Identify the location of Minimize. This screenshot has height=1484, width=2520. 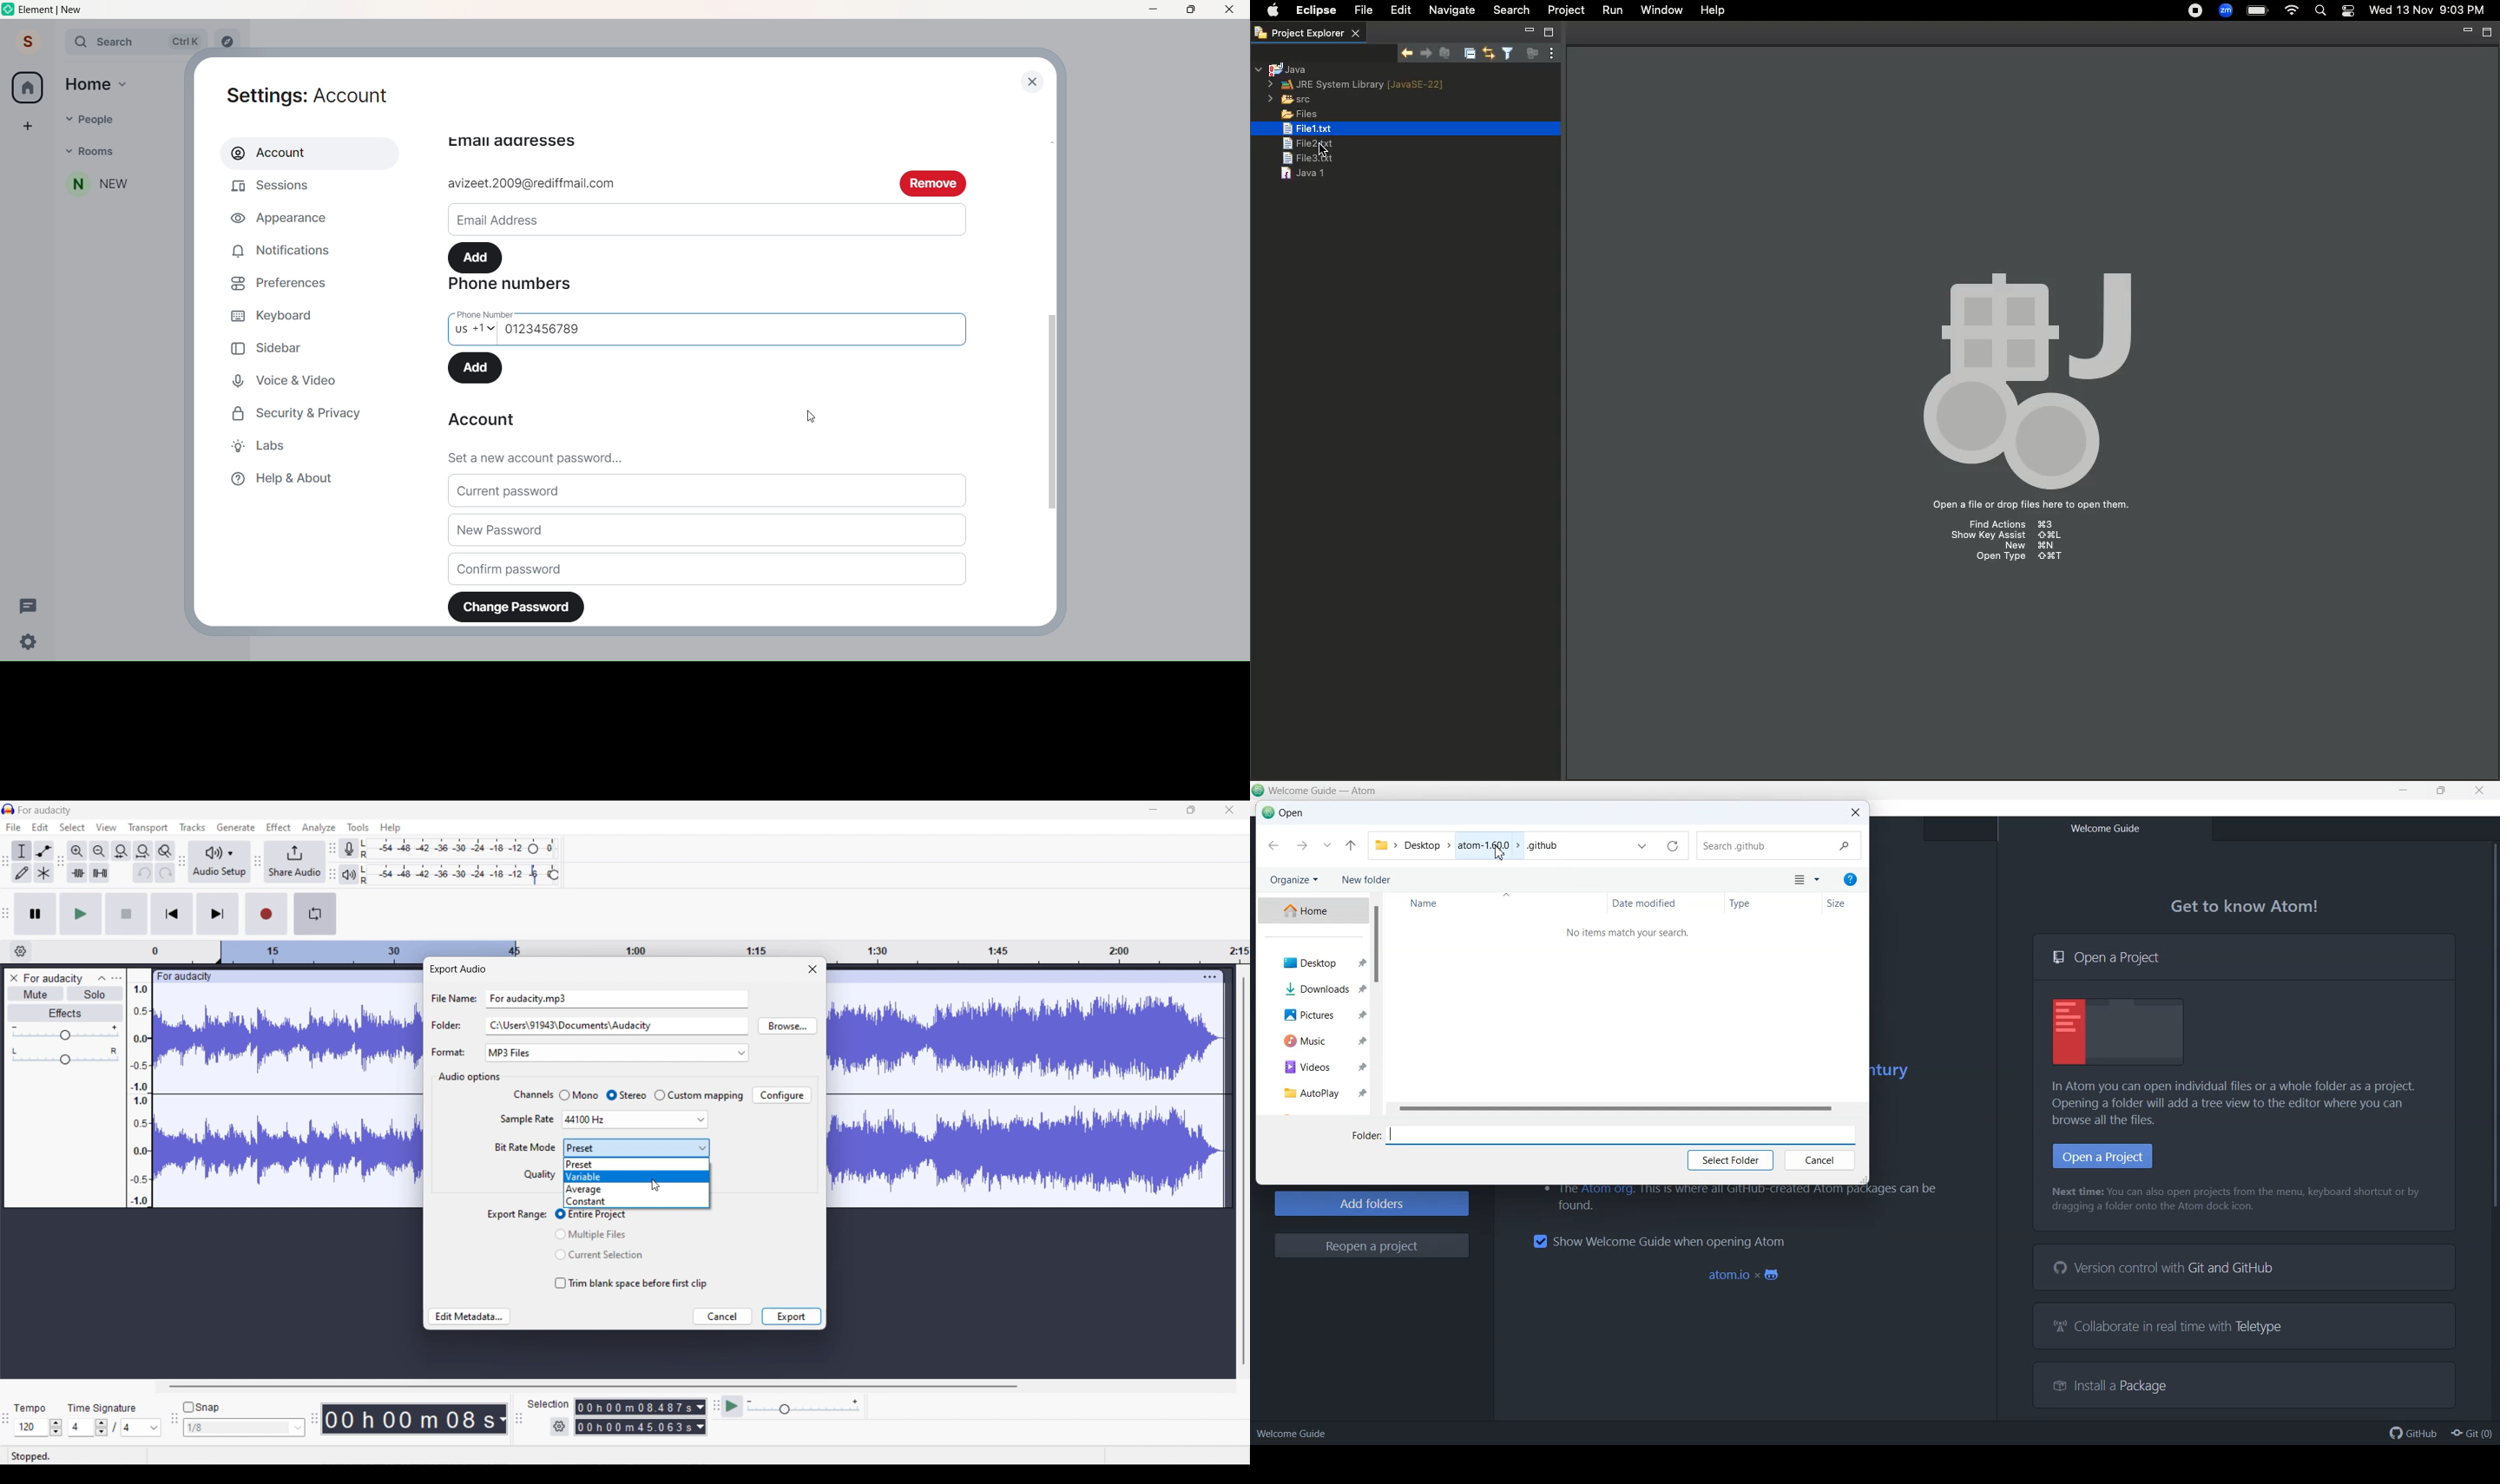
(1153, 810).